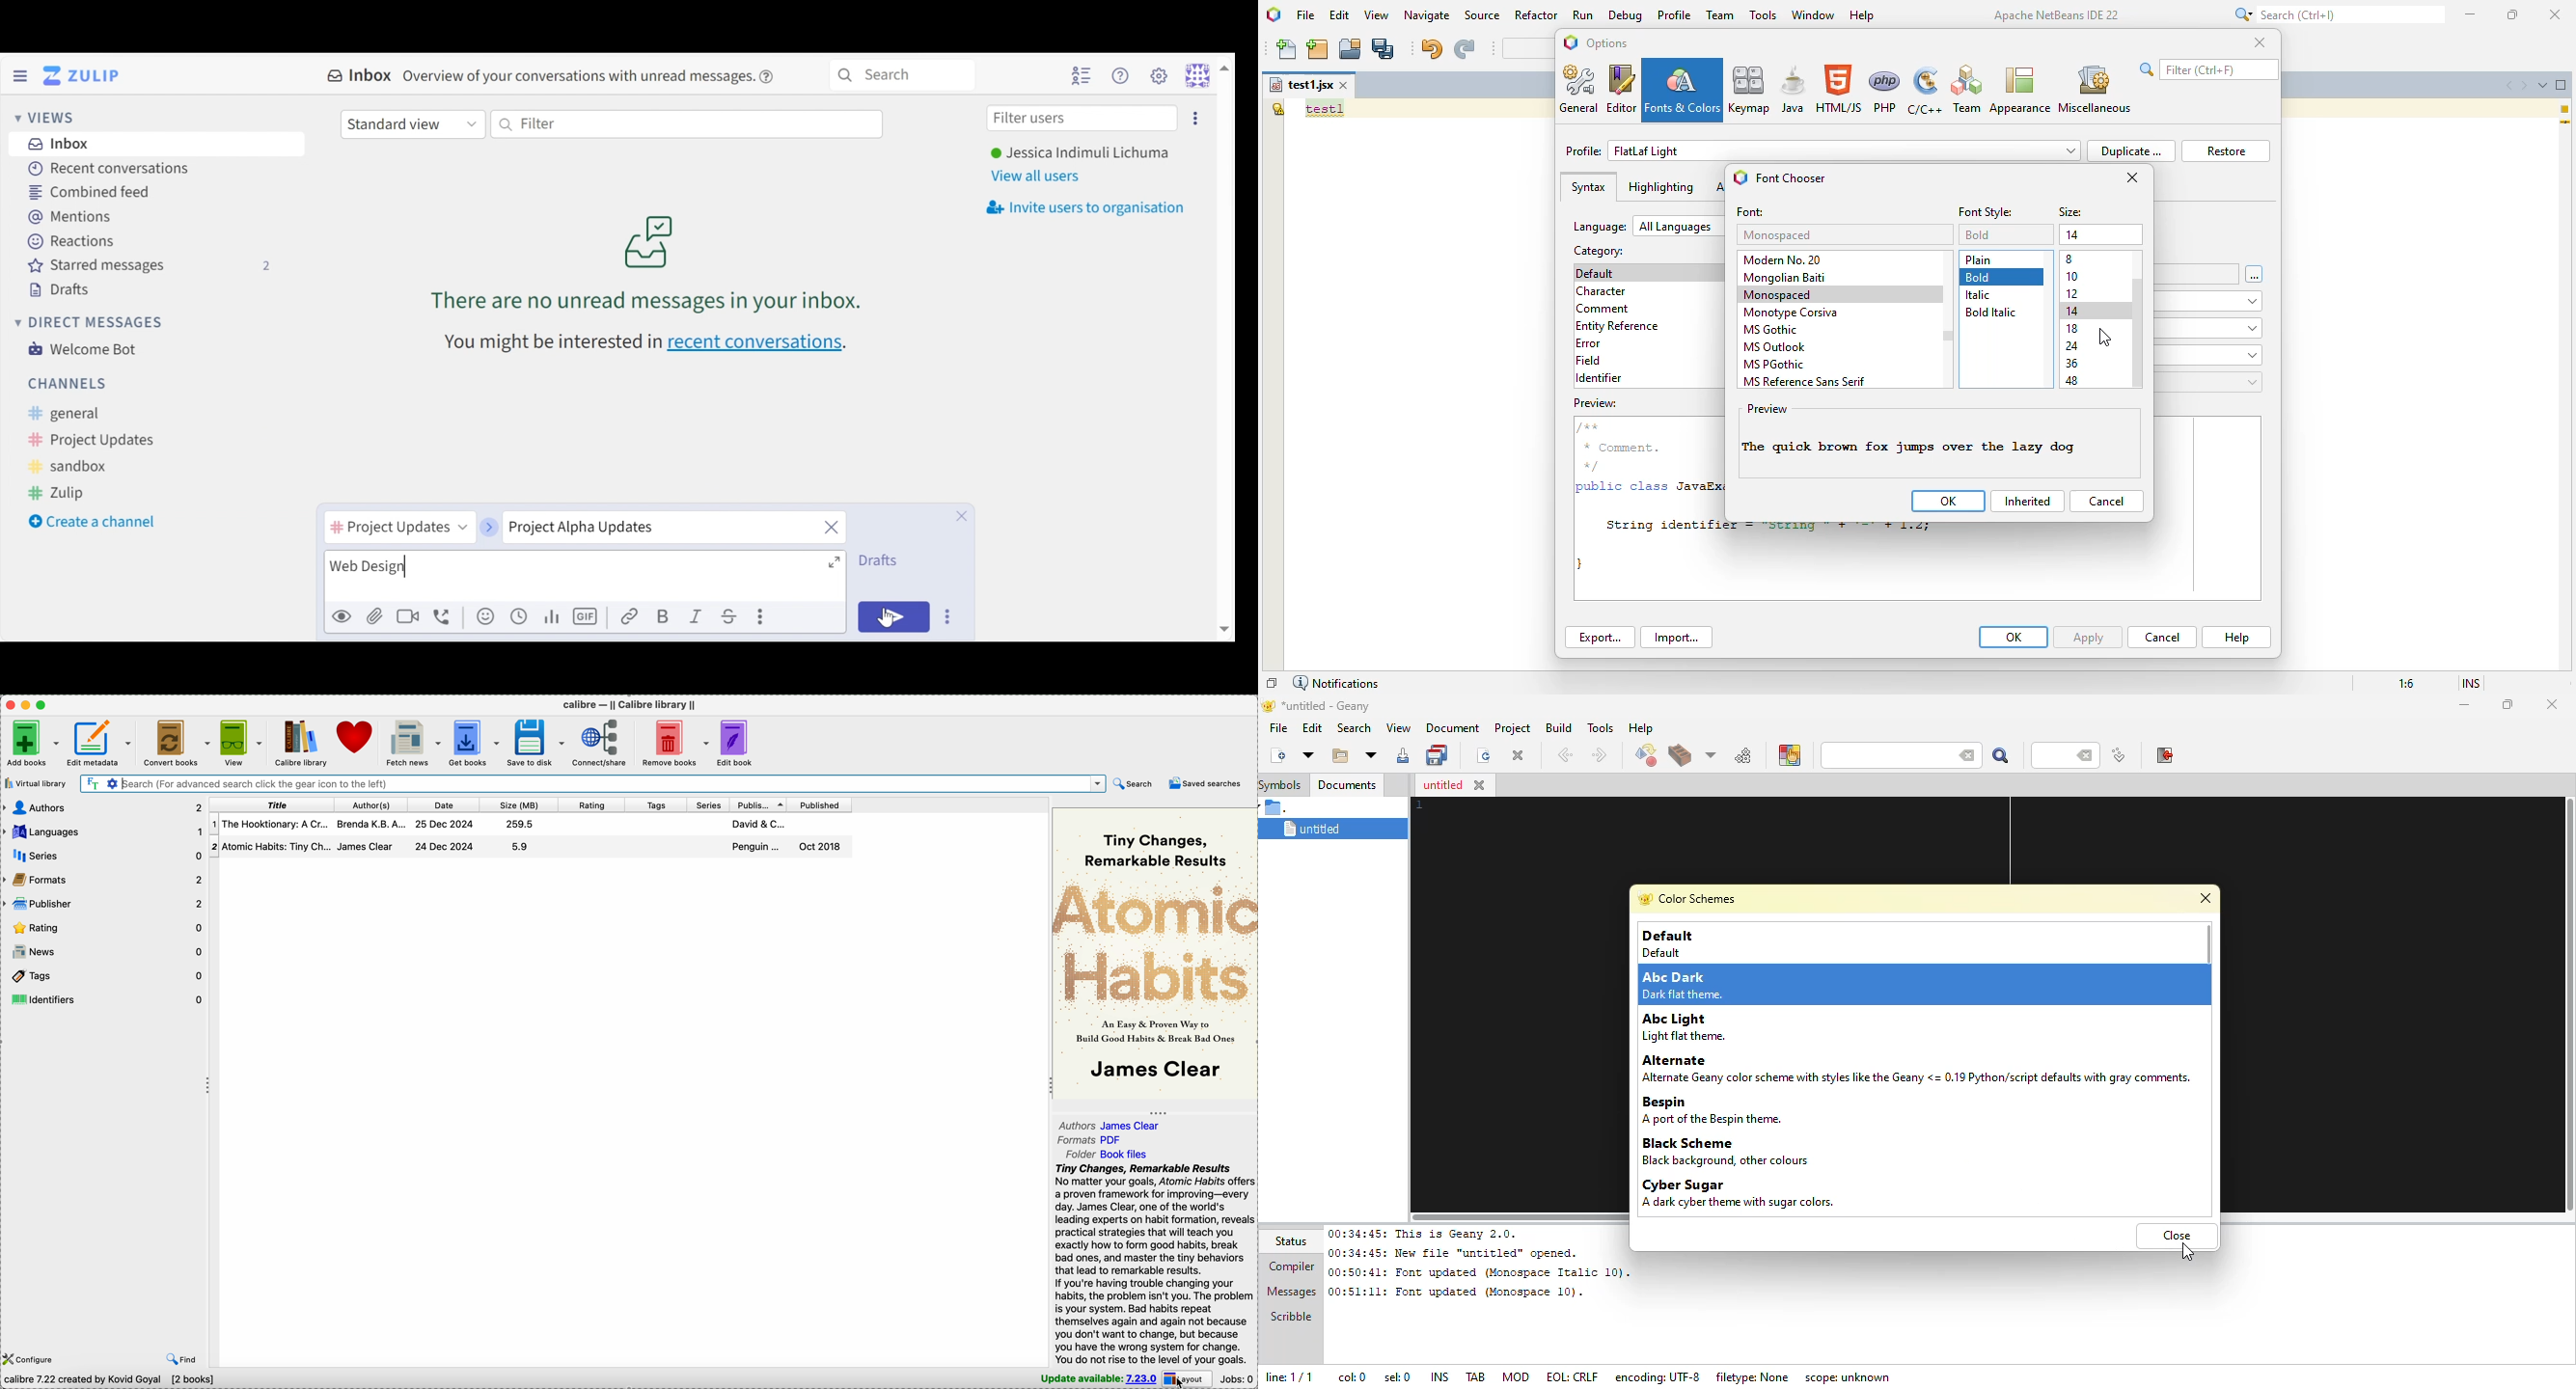  Describe the element at coordinates (1351, 49) in the screenshot. I see `open project` at that location.